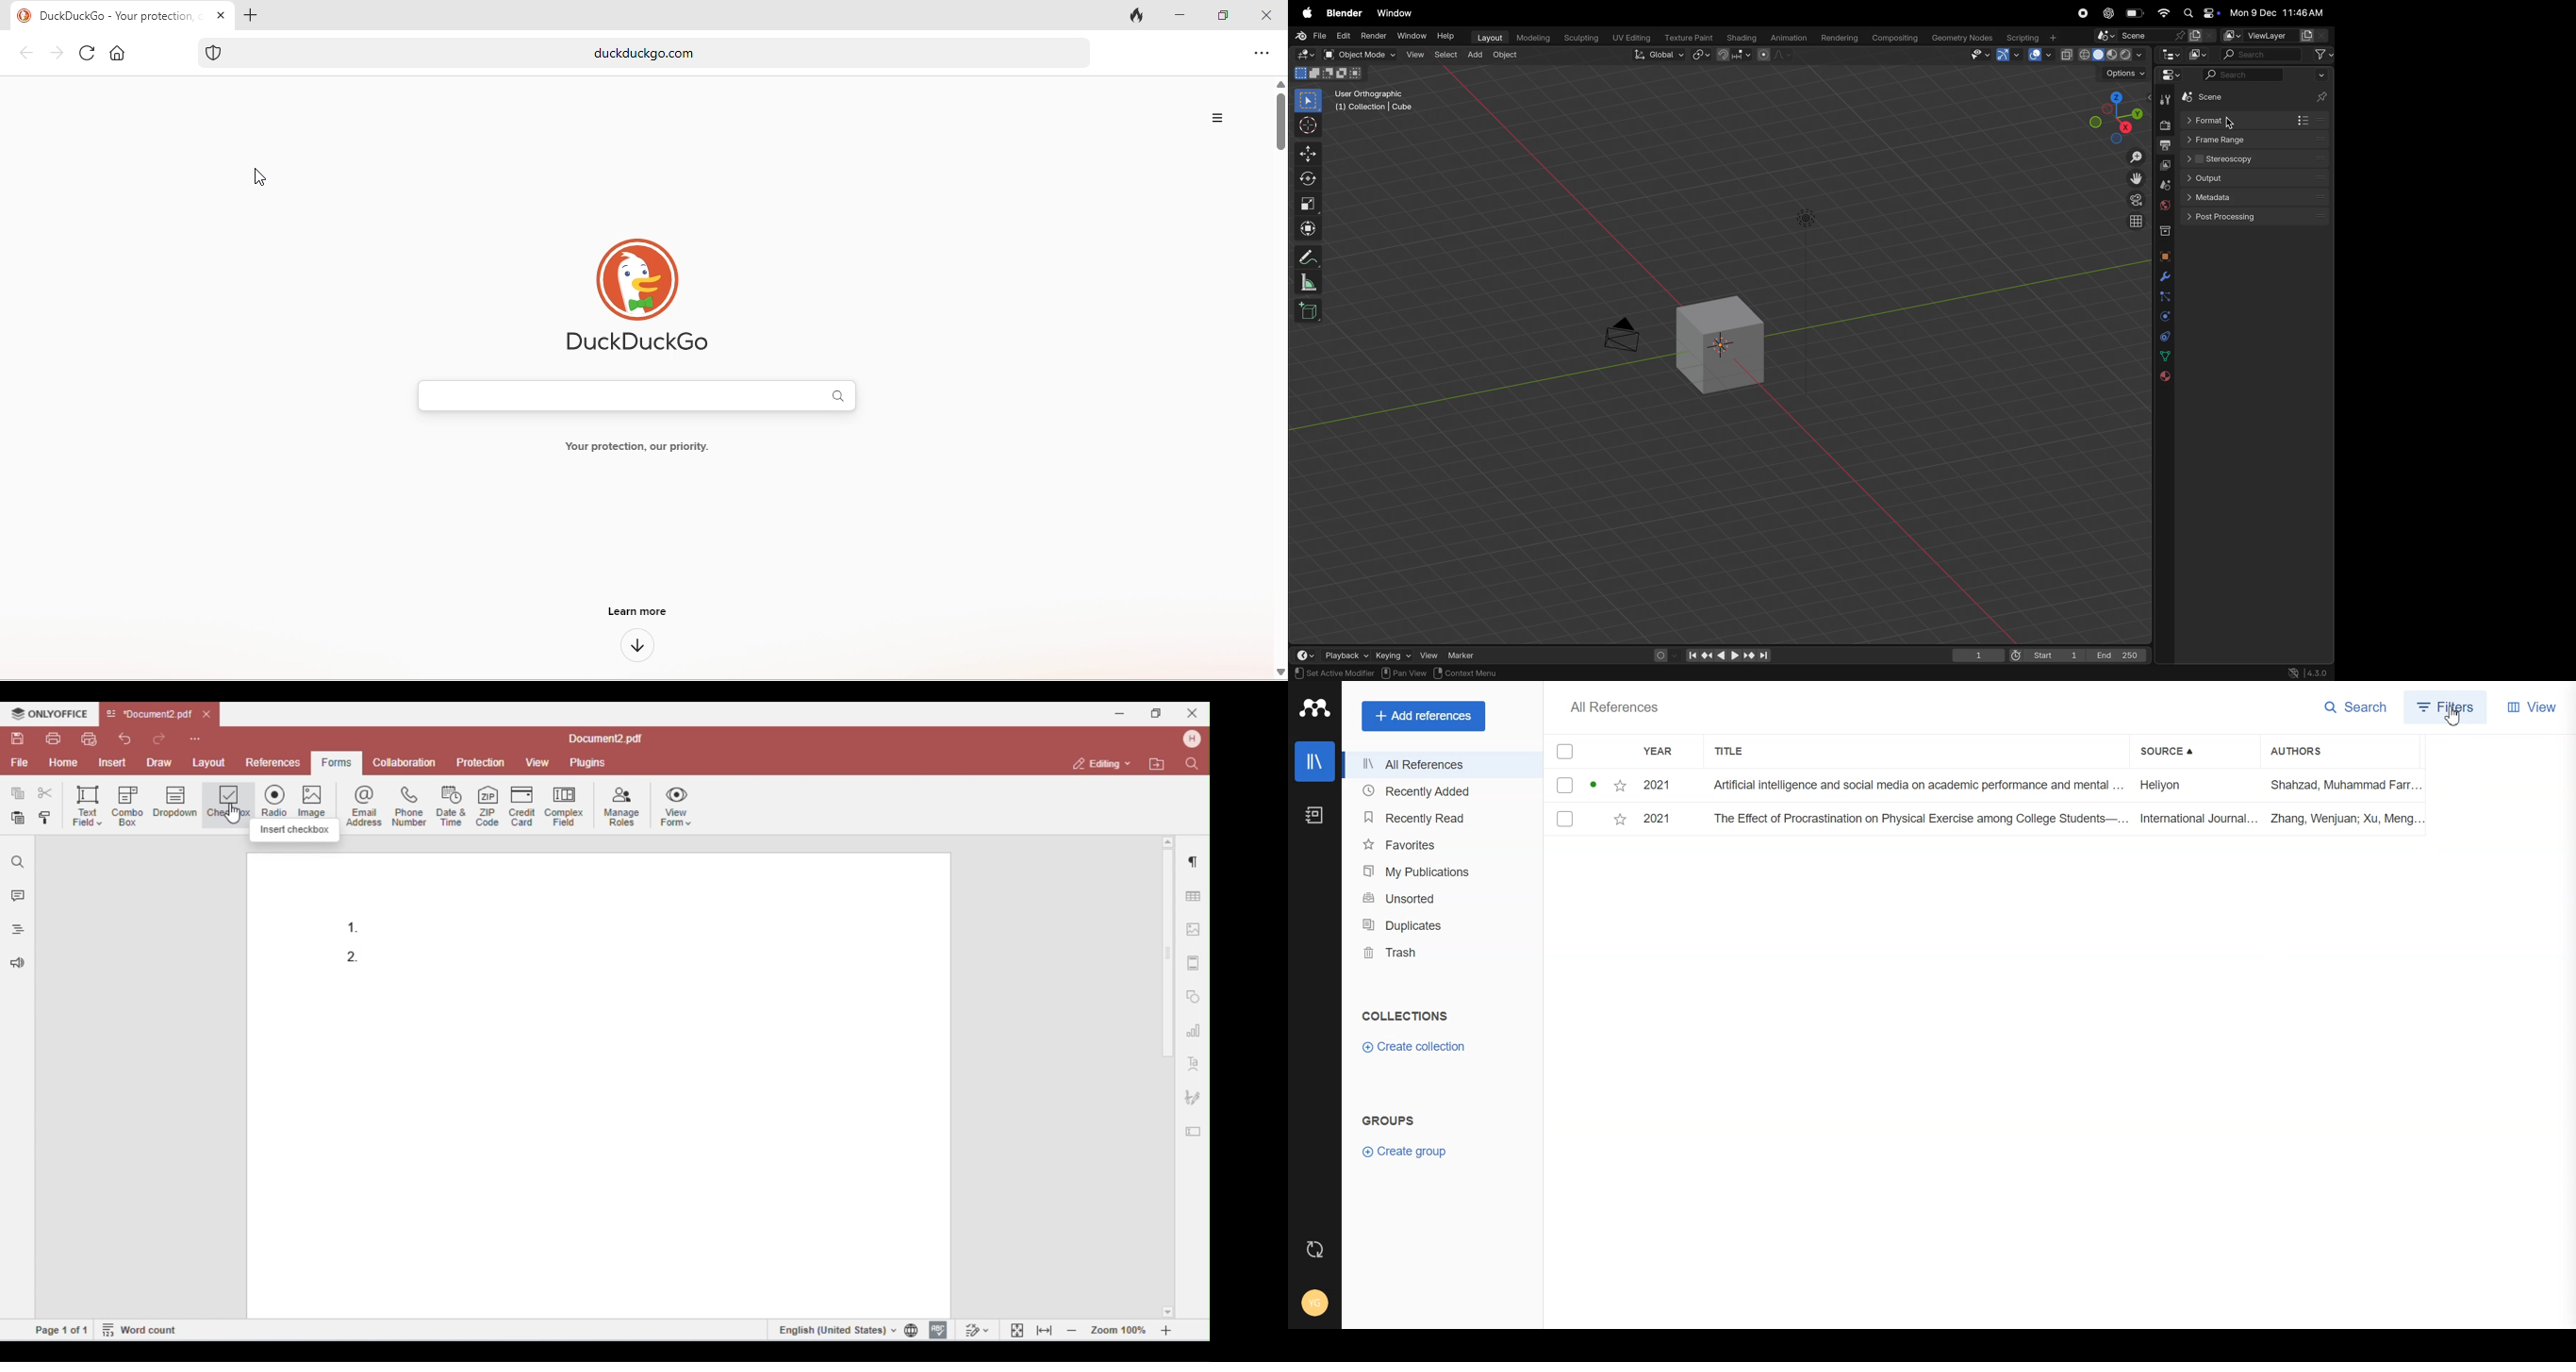 The image size is (2576, 1372). I want to click on zoom in out, so click(2132, 157).